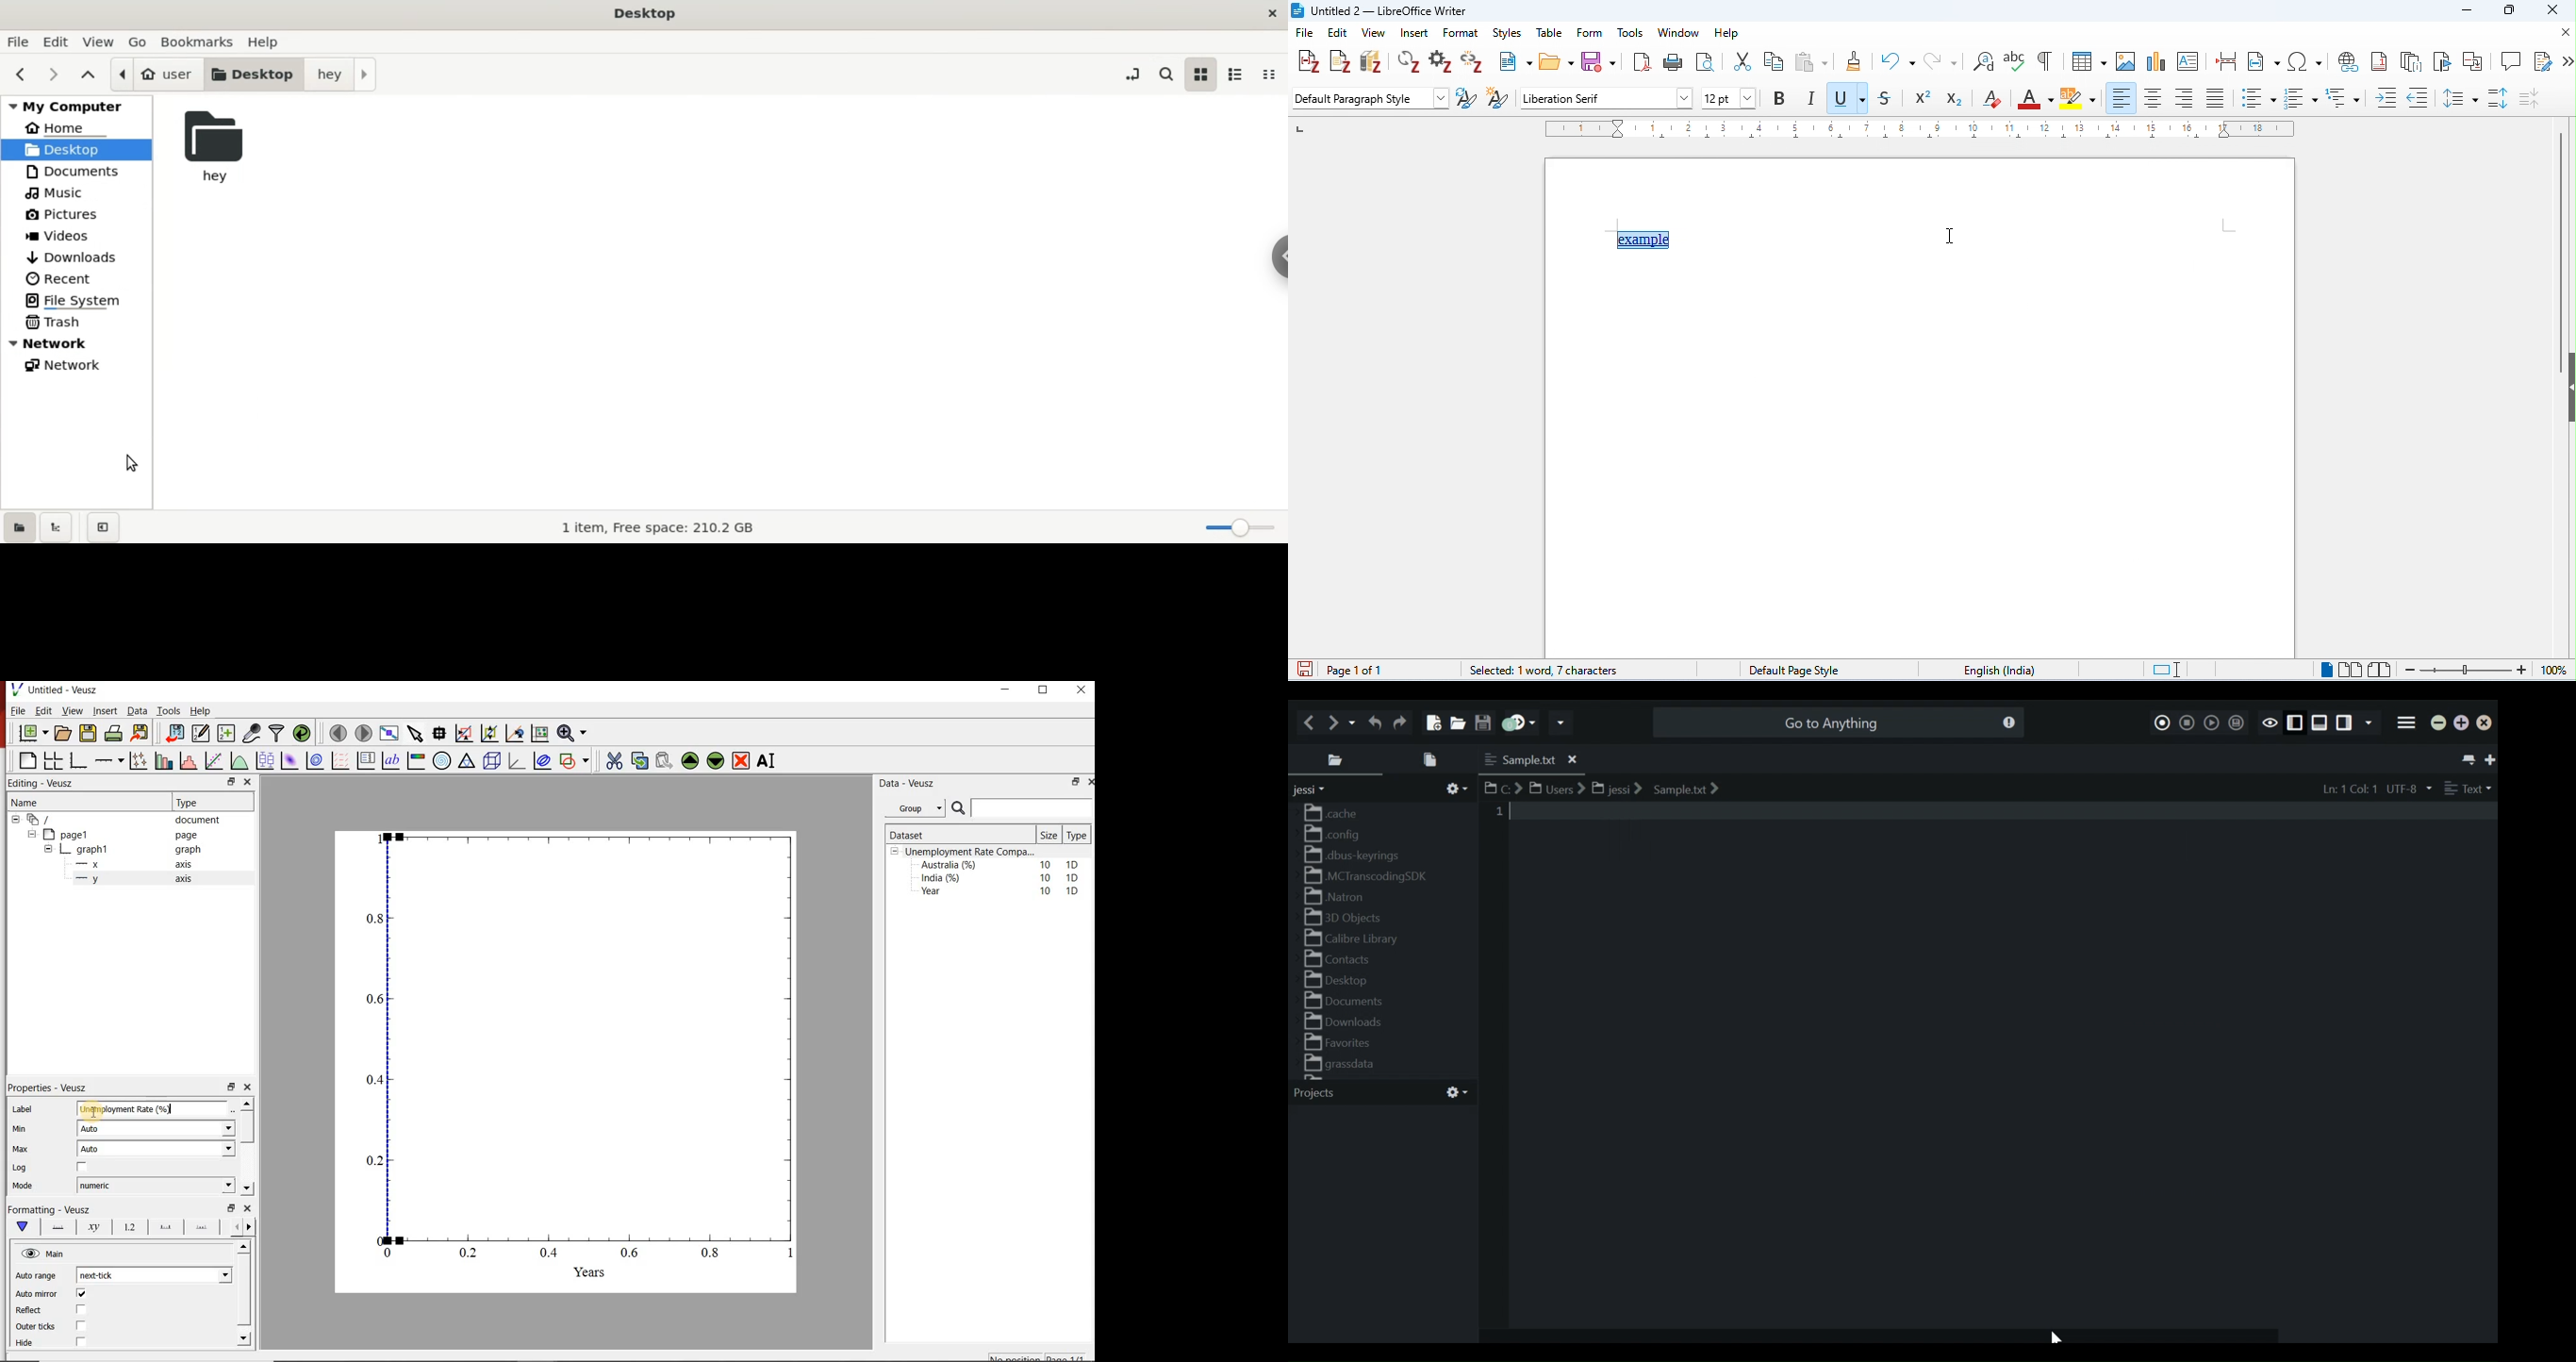  Describe the element at coordinates (1467, 99) in the screenshot. I see `update selected style` at that location.